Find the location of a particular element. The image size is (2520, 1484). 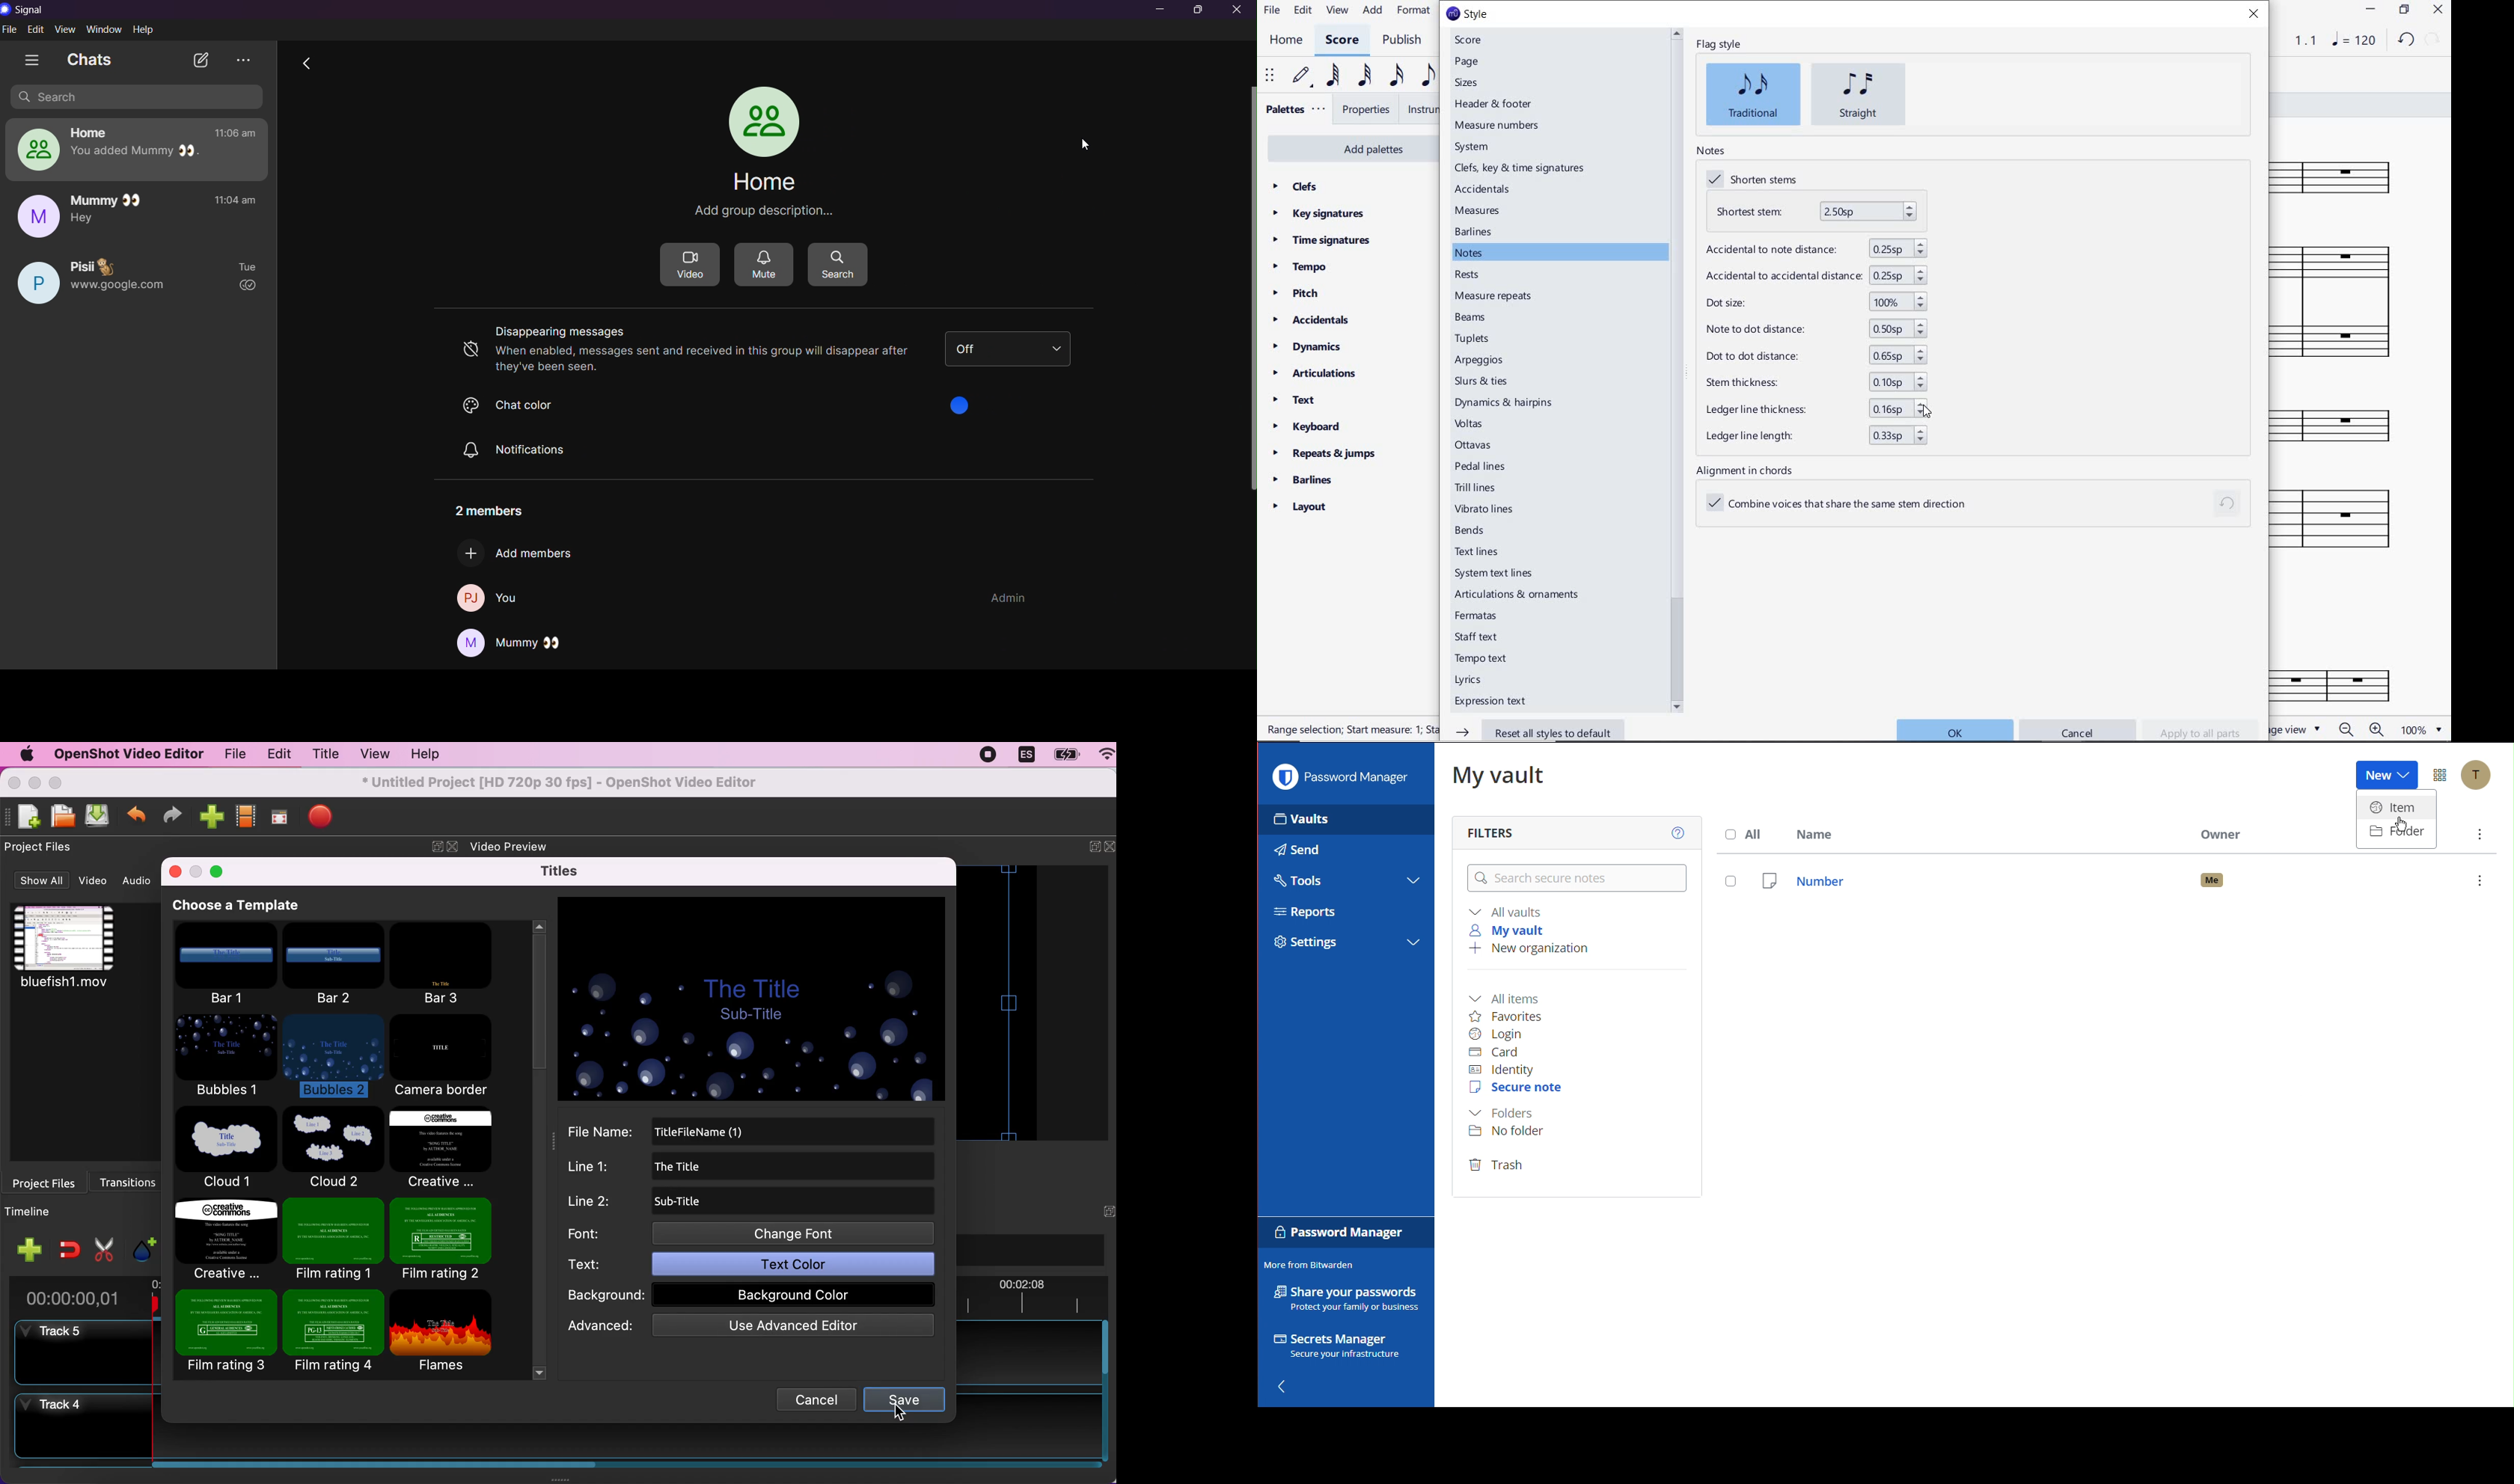

full screen is located at coordinates (278, 820).